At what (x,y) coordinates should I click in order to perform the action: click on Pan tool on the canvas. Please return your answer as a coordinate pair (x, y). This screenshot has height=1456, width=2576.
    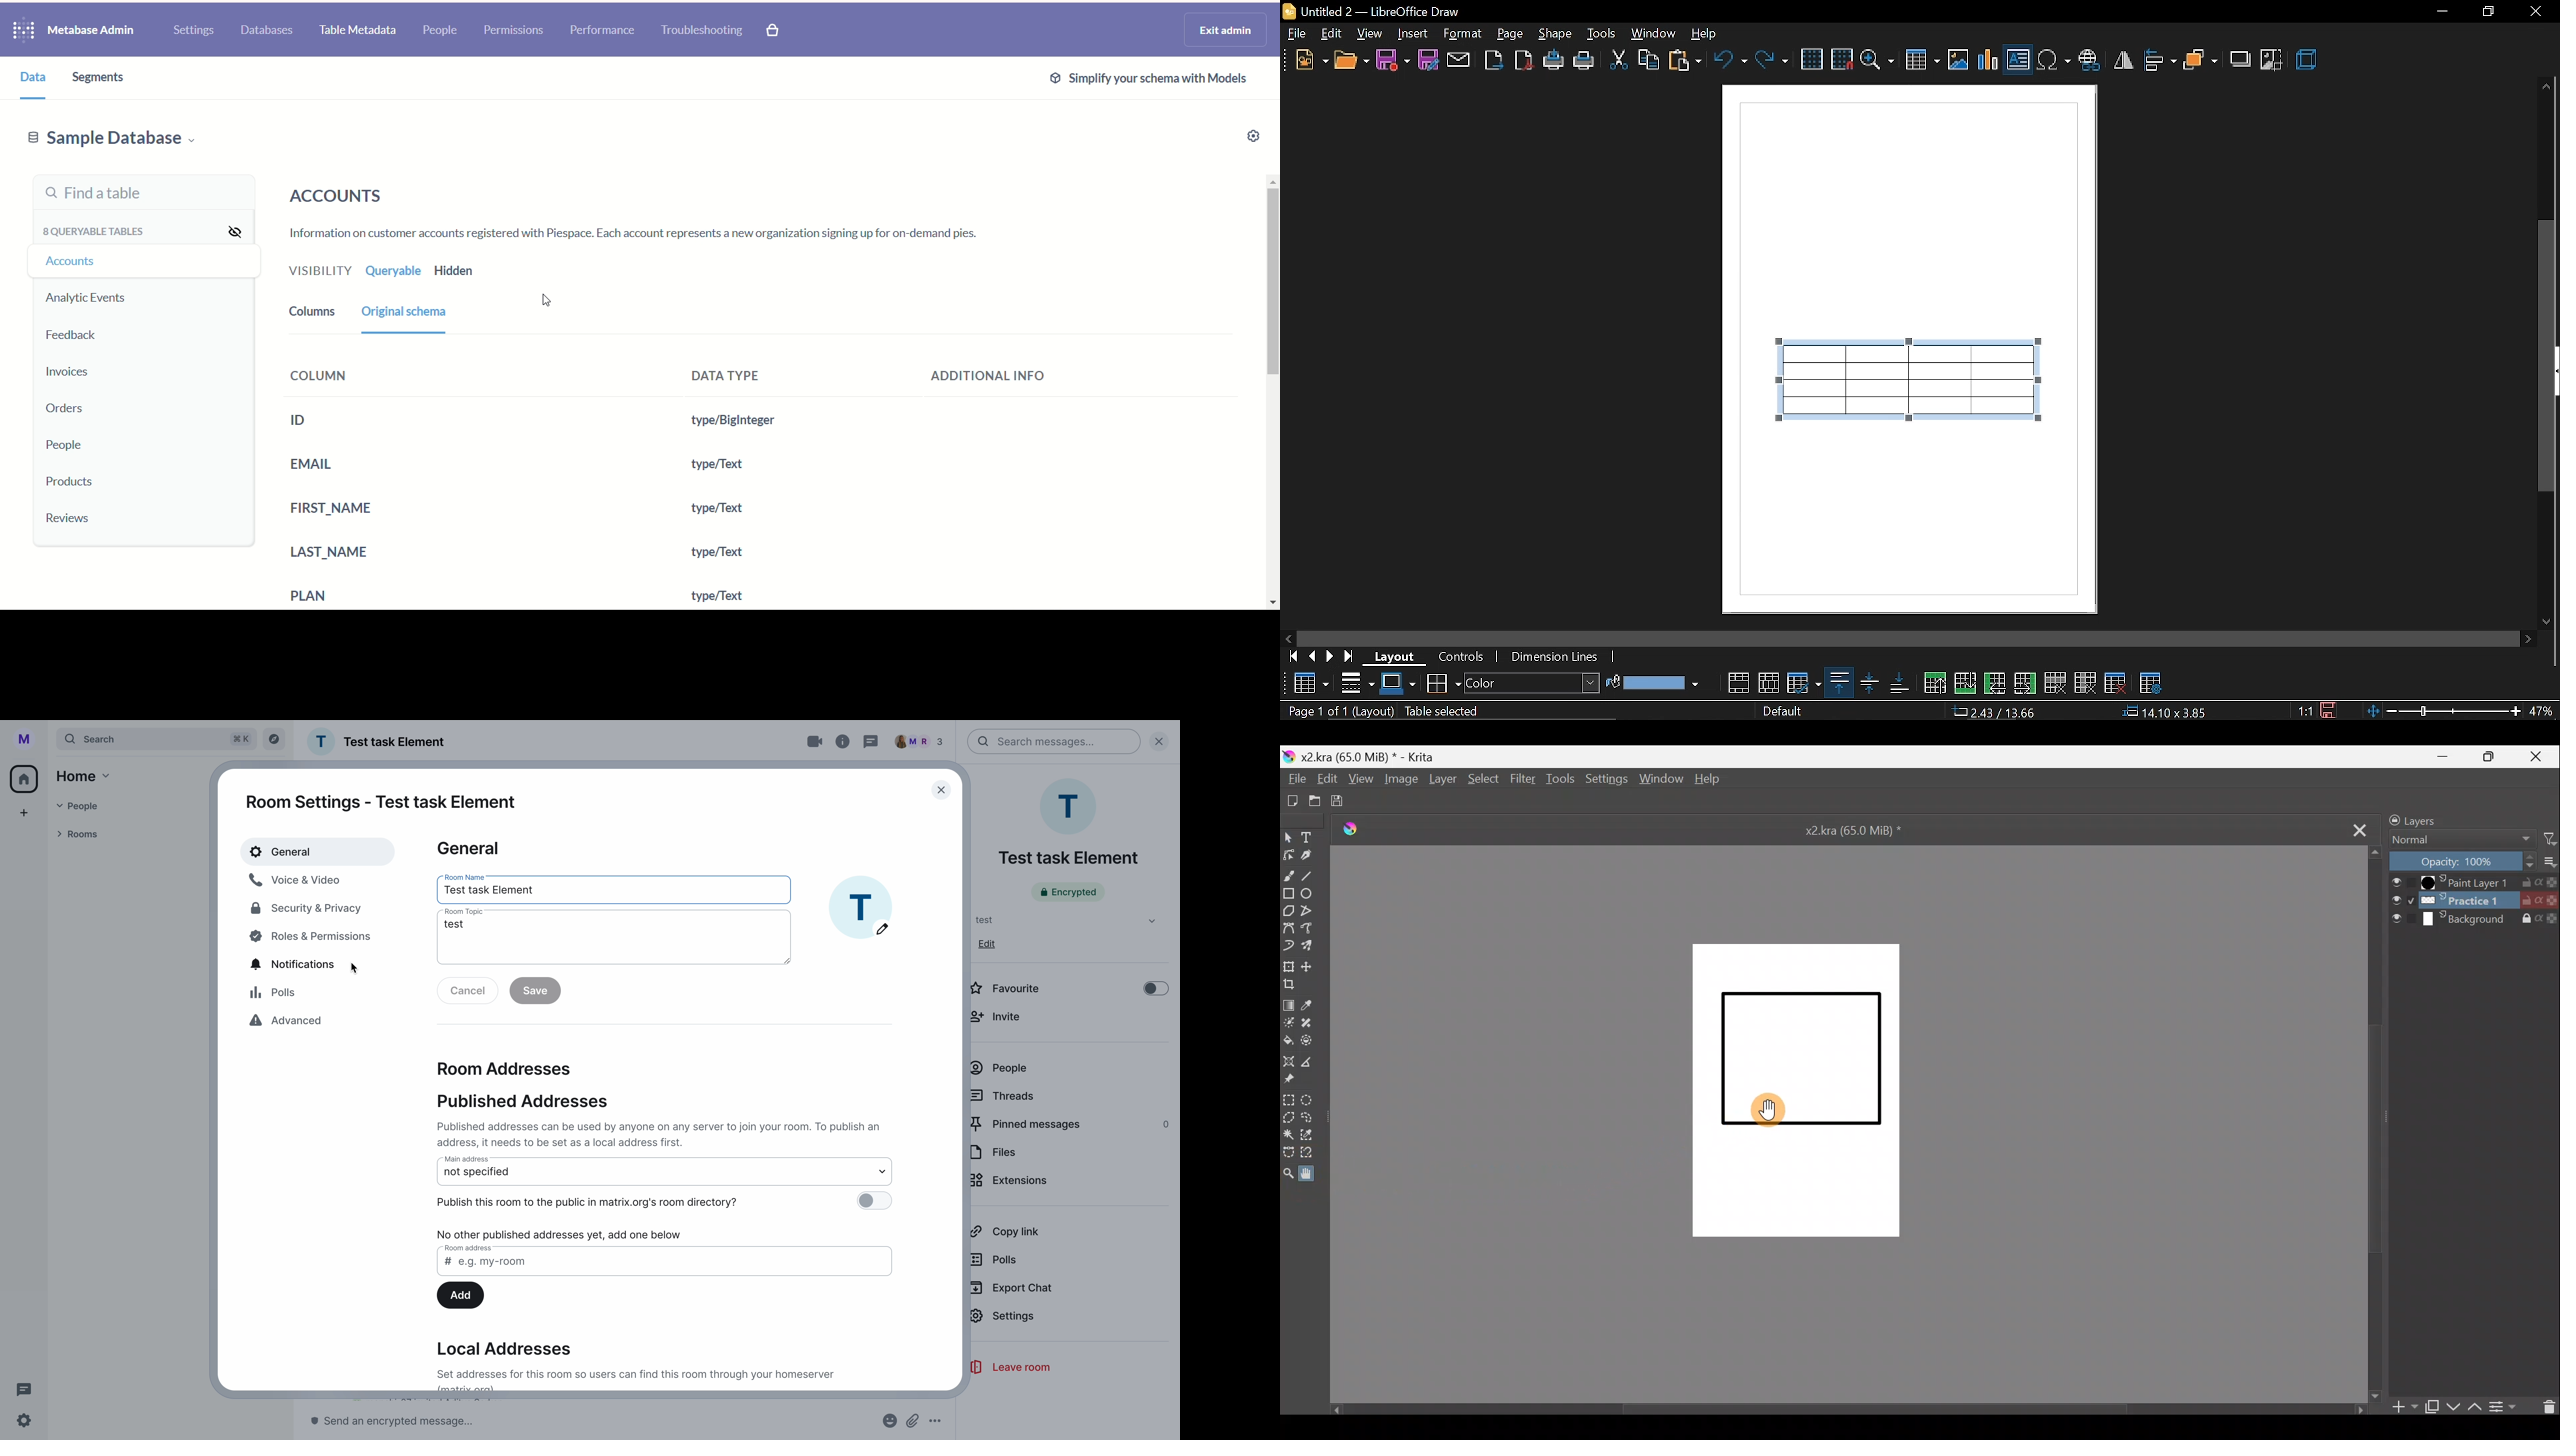
    Looking at the image, I should click on (1773, 1112).